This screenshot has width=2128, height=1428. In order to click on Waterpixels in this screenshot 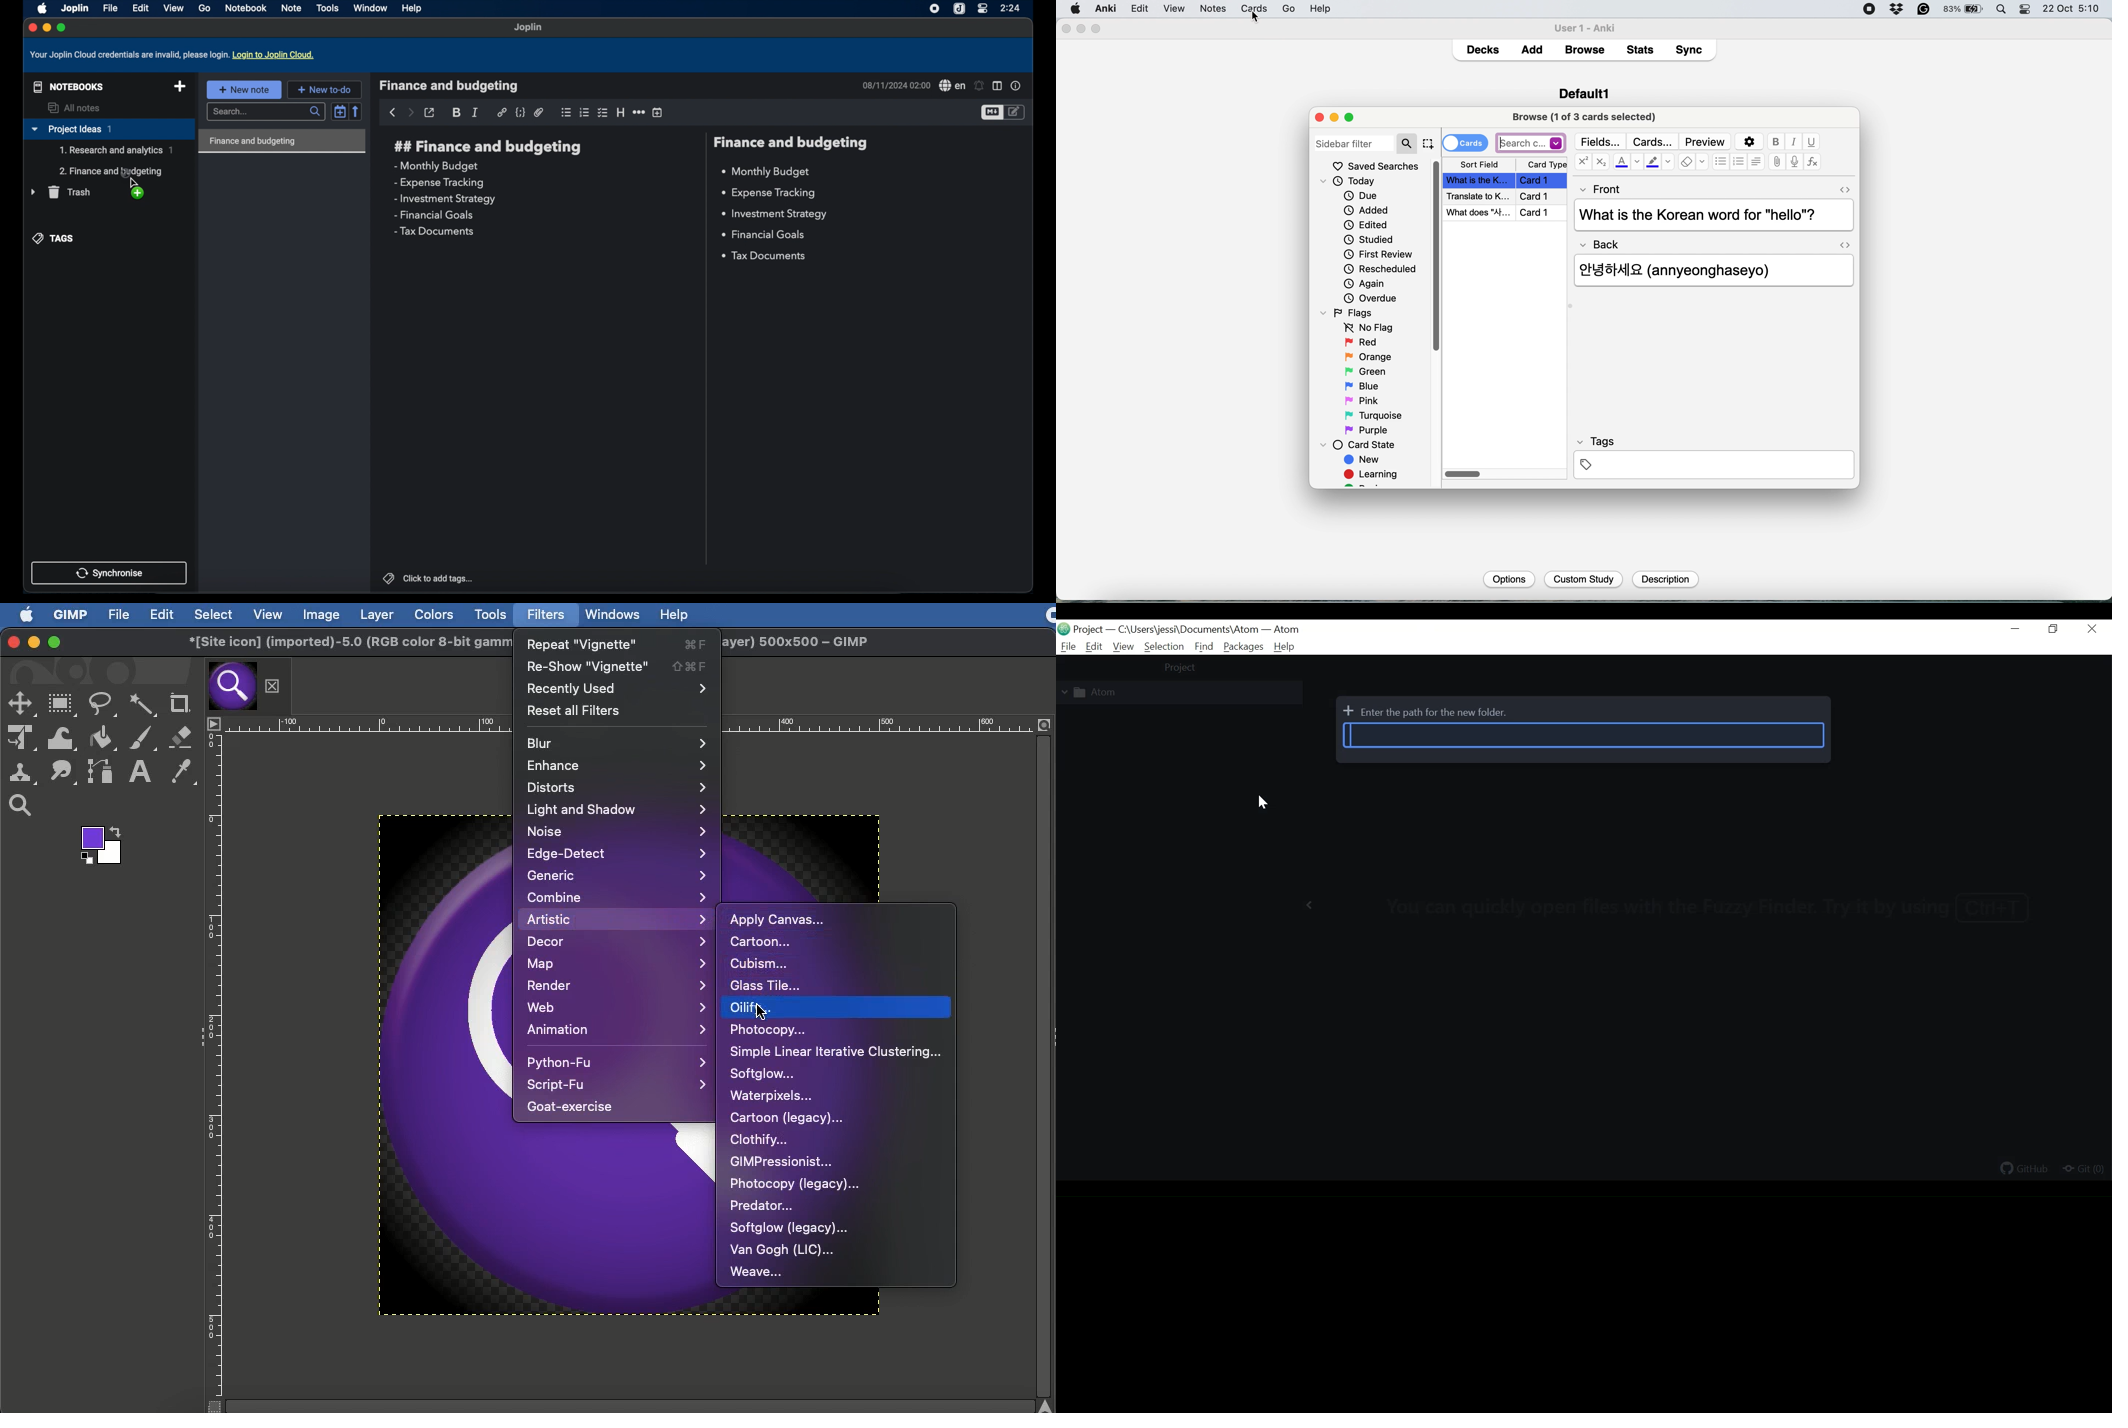, I will do `click(771, 1097)`.